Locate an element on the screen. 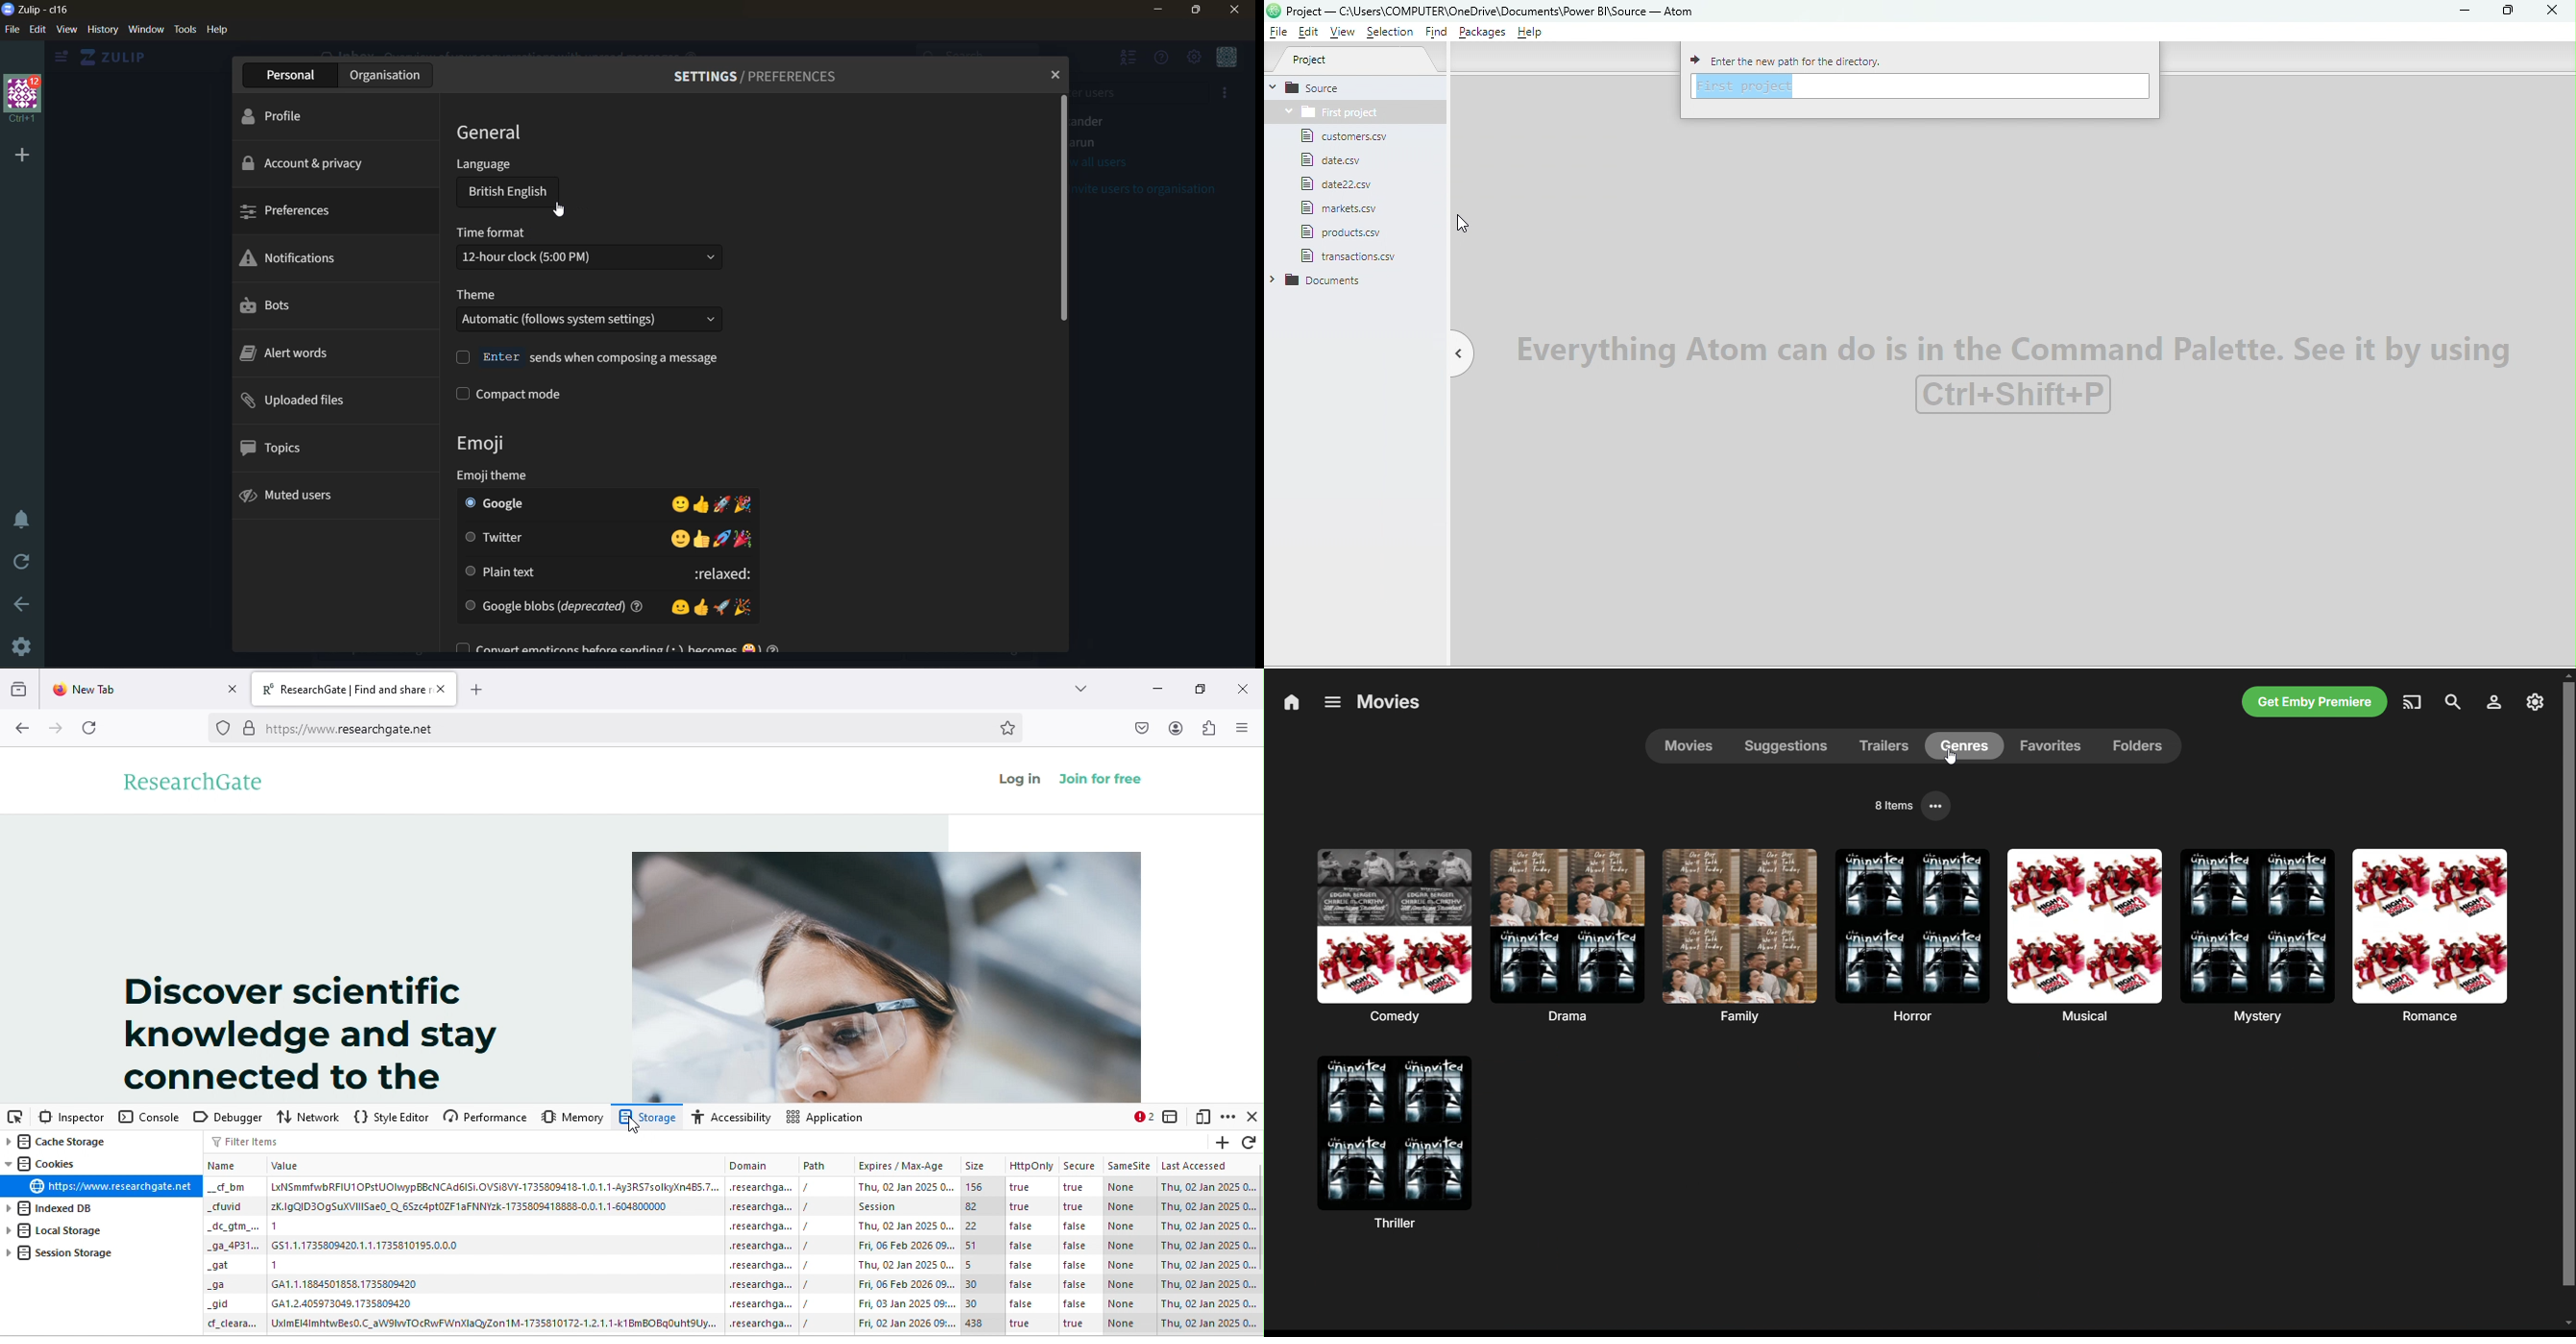  date is located at coordinates (1210, 1324).